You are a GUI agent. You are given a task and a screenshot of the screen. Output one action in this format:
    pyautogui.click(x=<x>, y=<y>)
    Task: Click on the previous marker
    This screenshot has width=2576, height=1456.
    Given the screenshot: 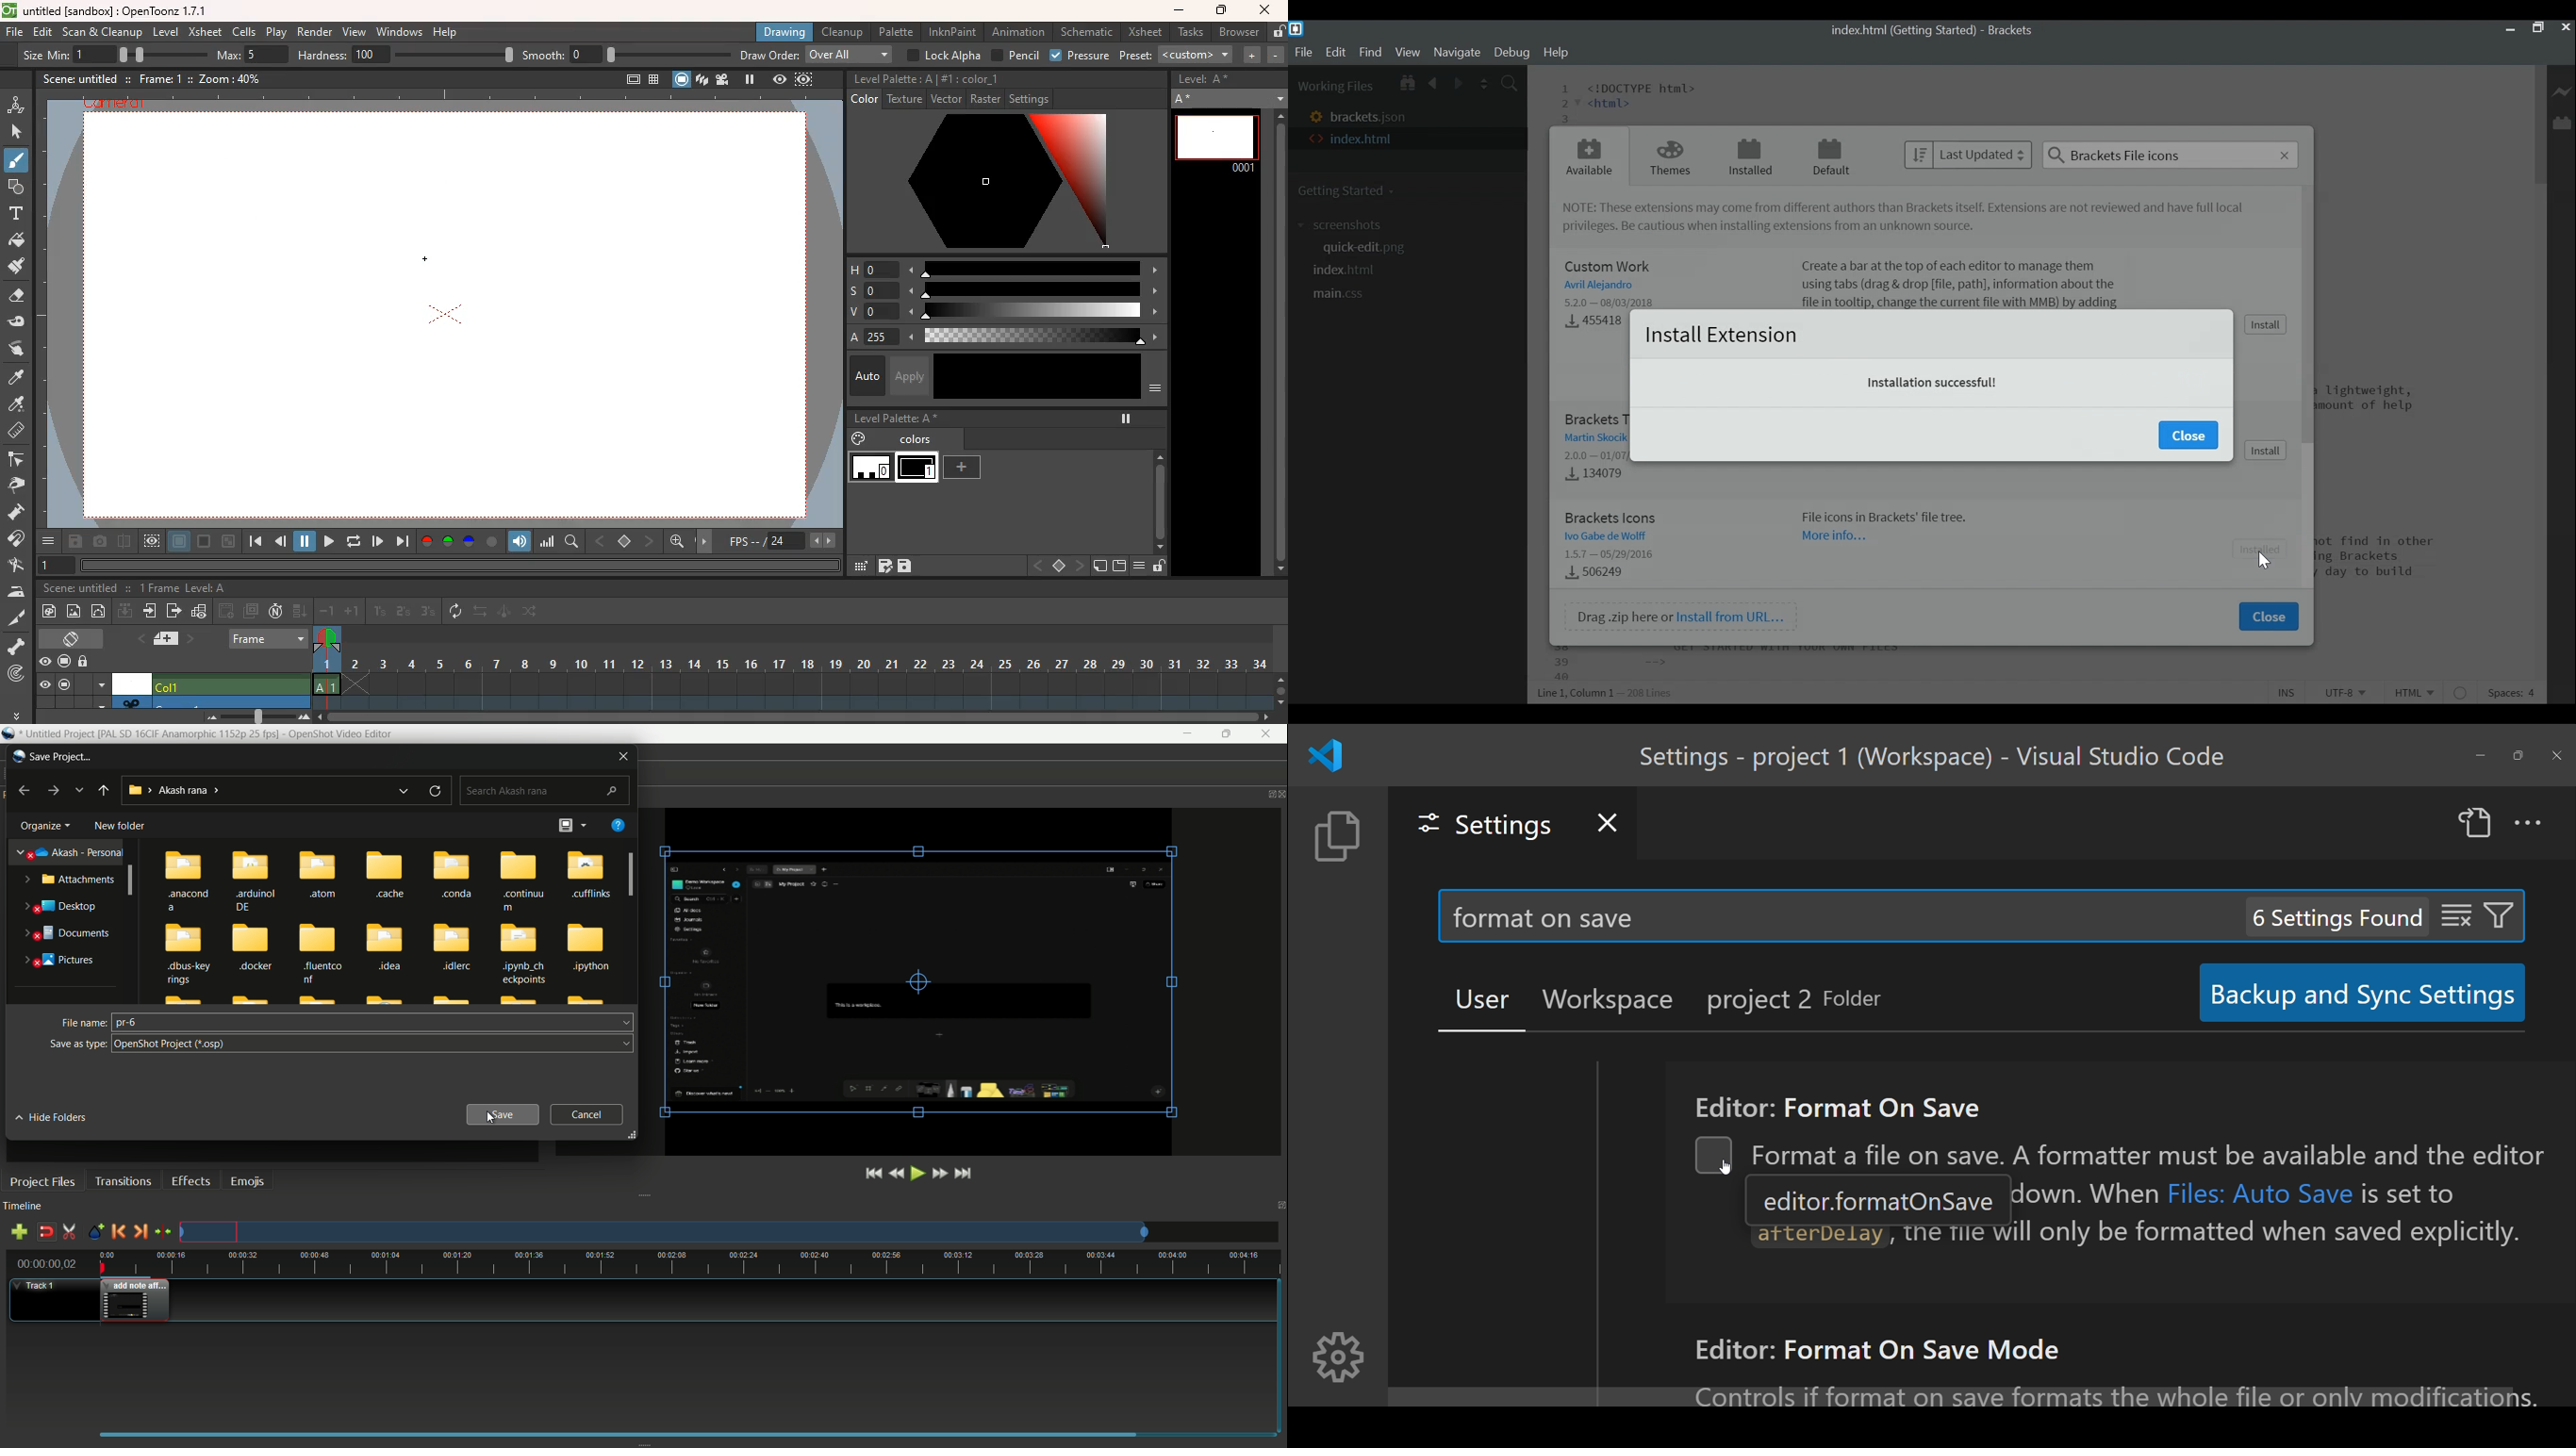 What is the action you would take?
    pyautogui.click(x=116, y=1233)
    